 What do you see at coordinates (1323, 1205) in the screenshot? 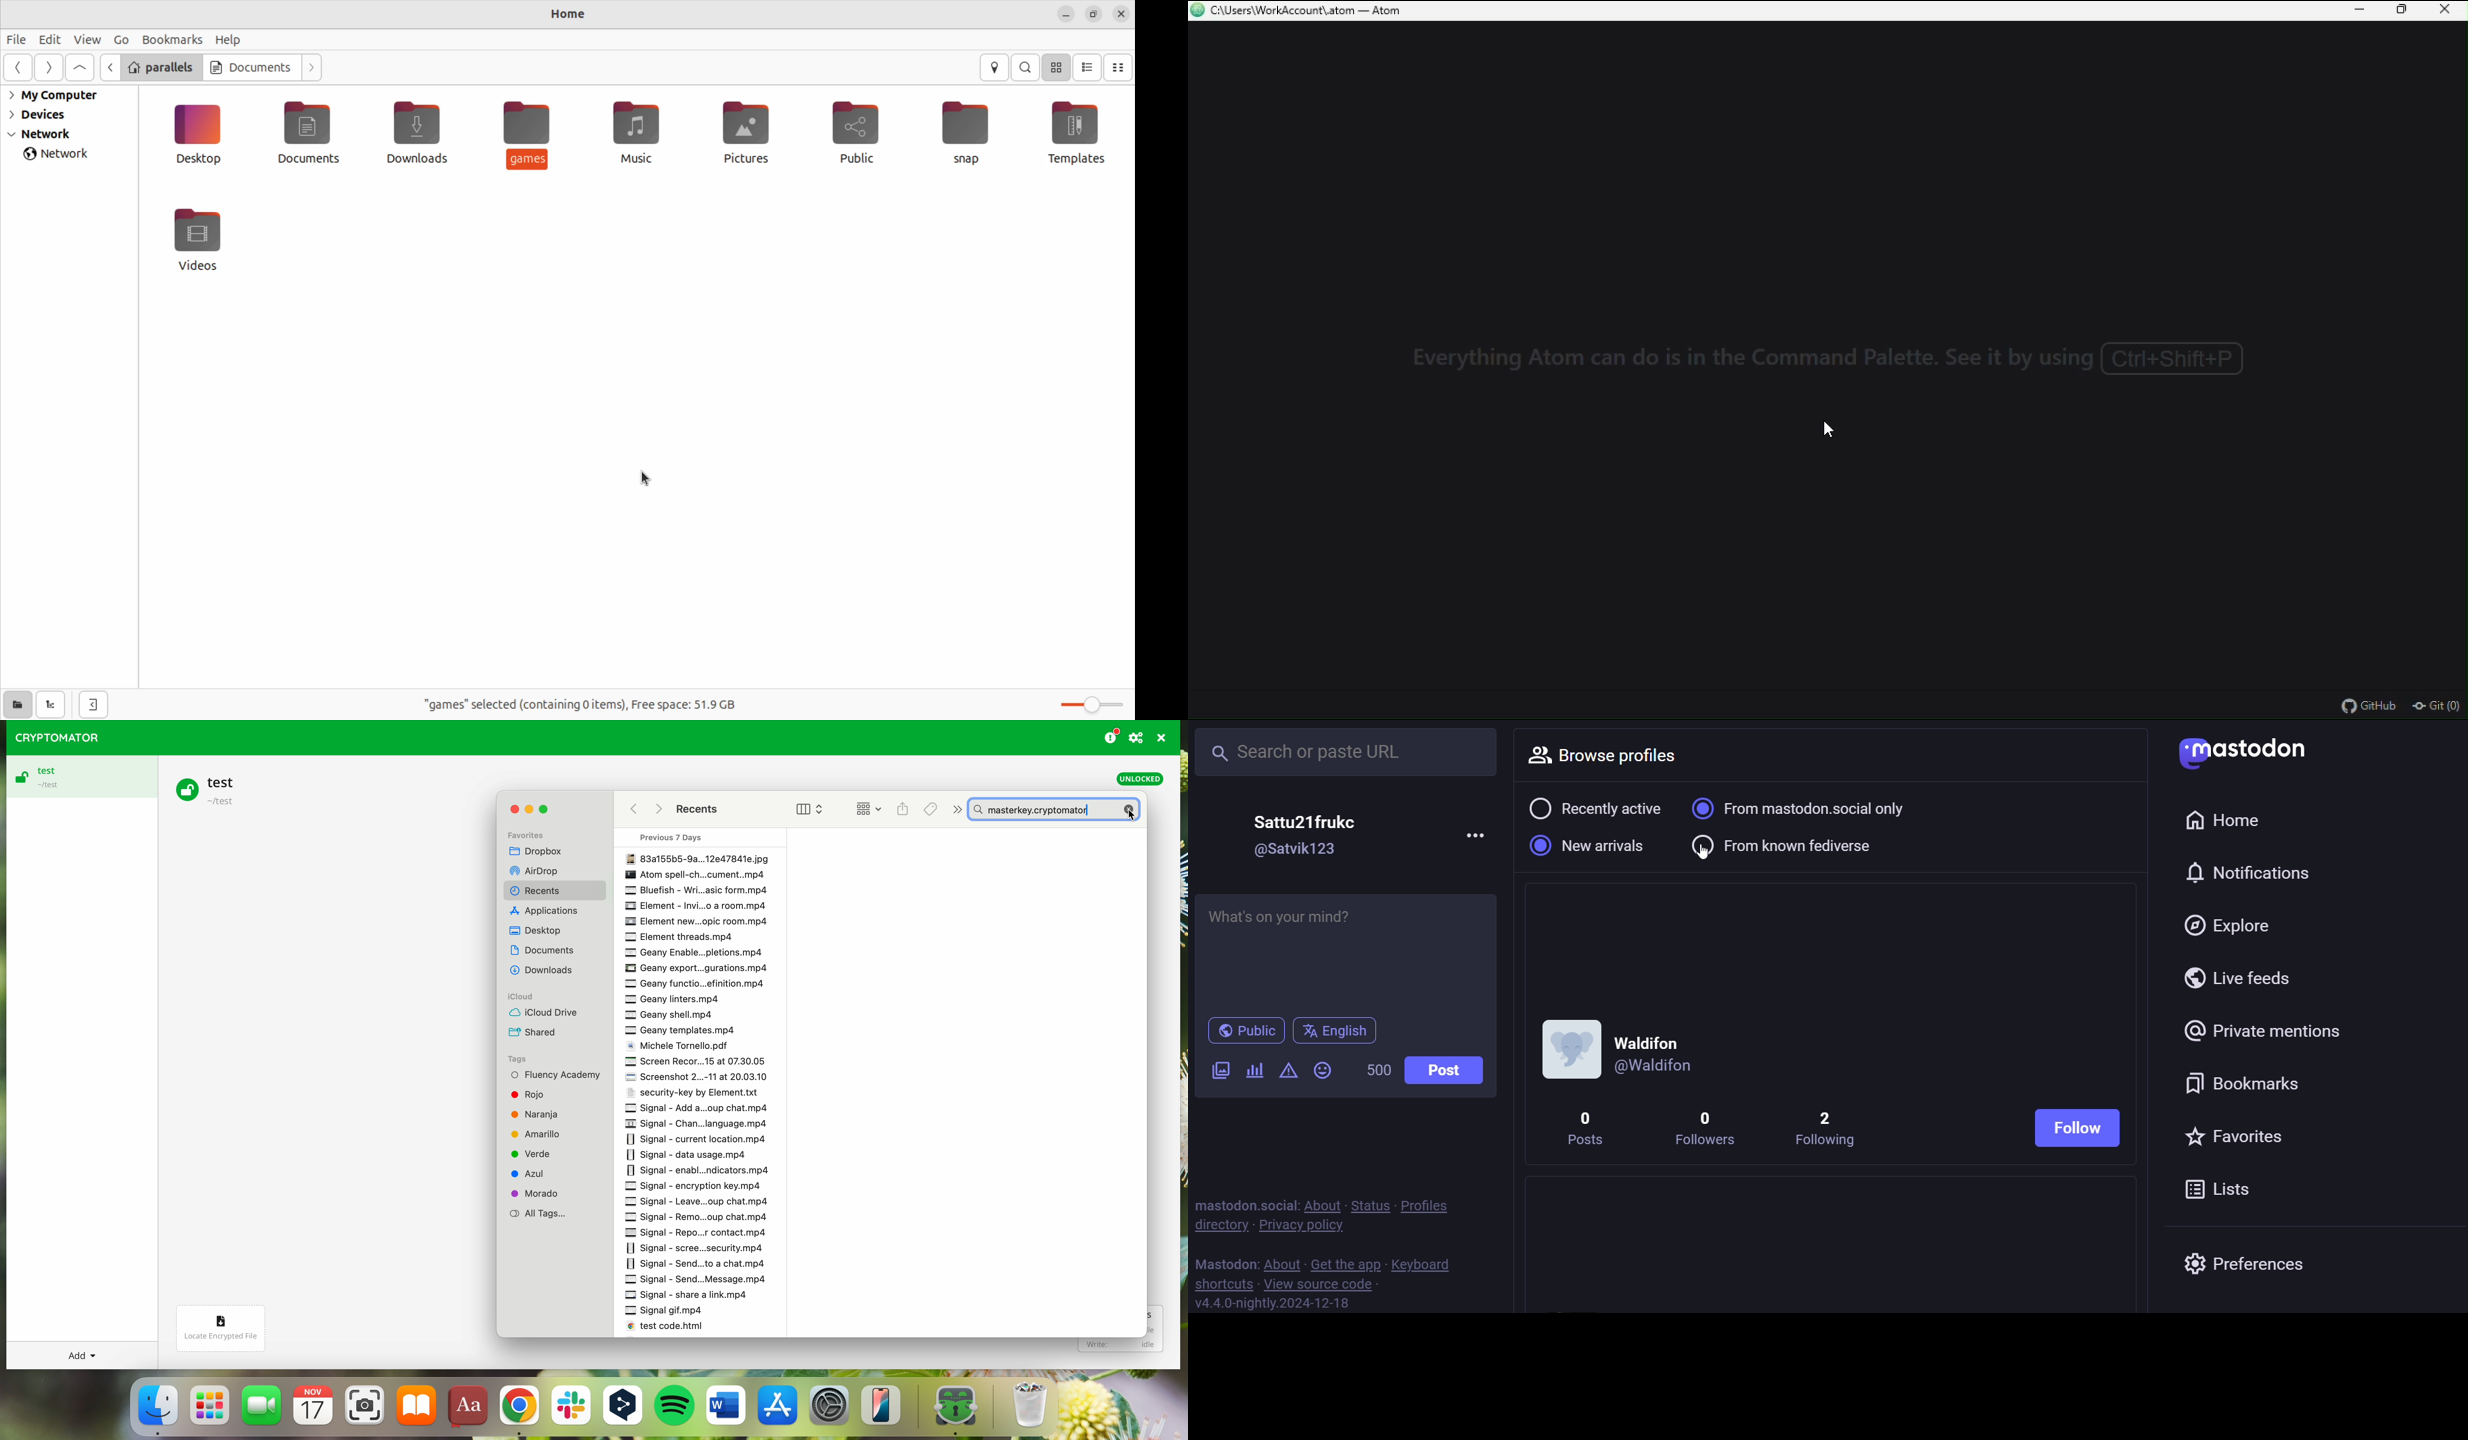
I see `about` at bounding box center [1323, 1205].